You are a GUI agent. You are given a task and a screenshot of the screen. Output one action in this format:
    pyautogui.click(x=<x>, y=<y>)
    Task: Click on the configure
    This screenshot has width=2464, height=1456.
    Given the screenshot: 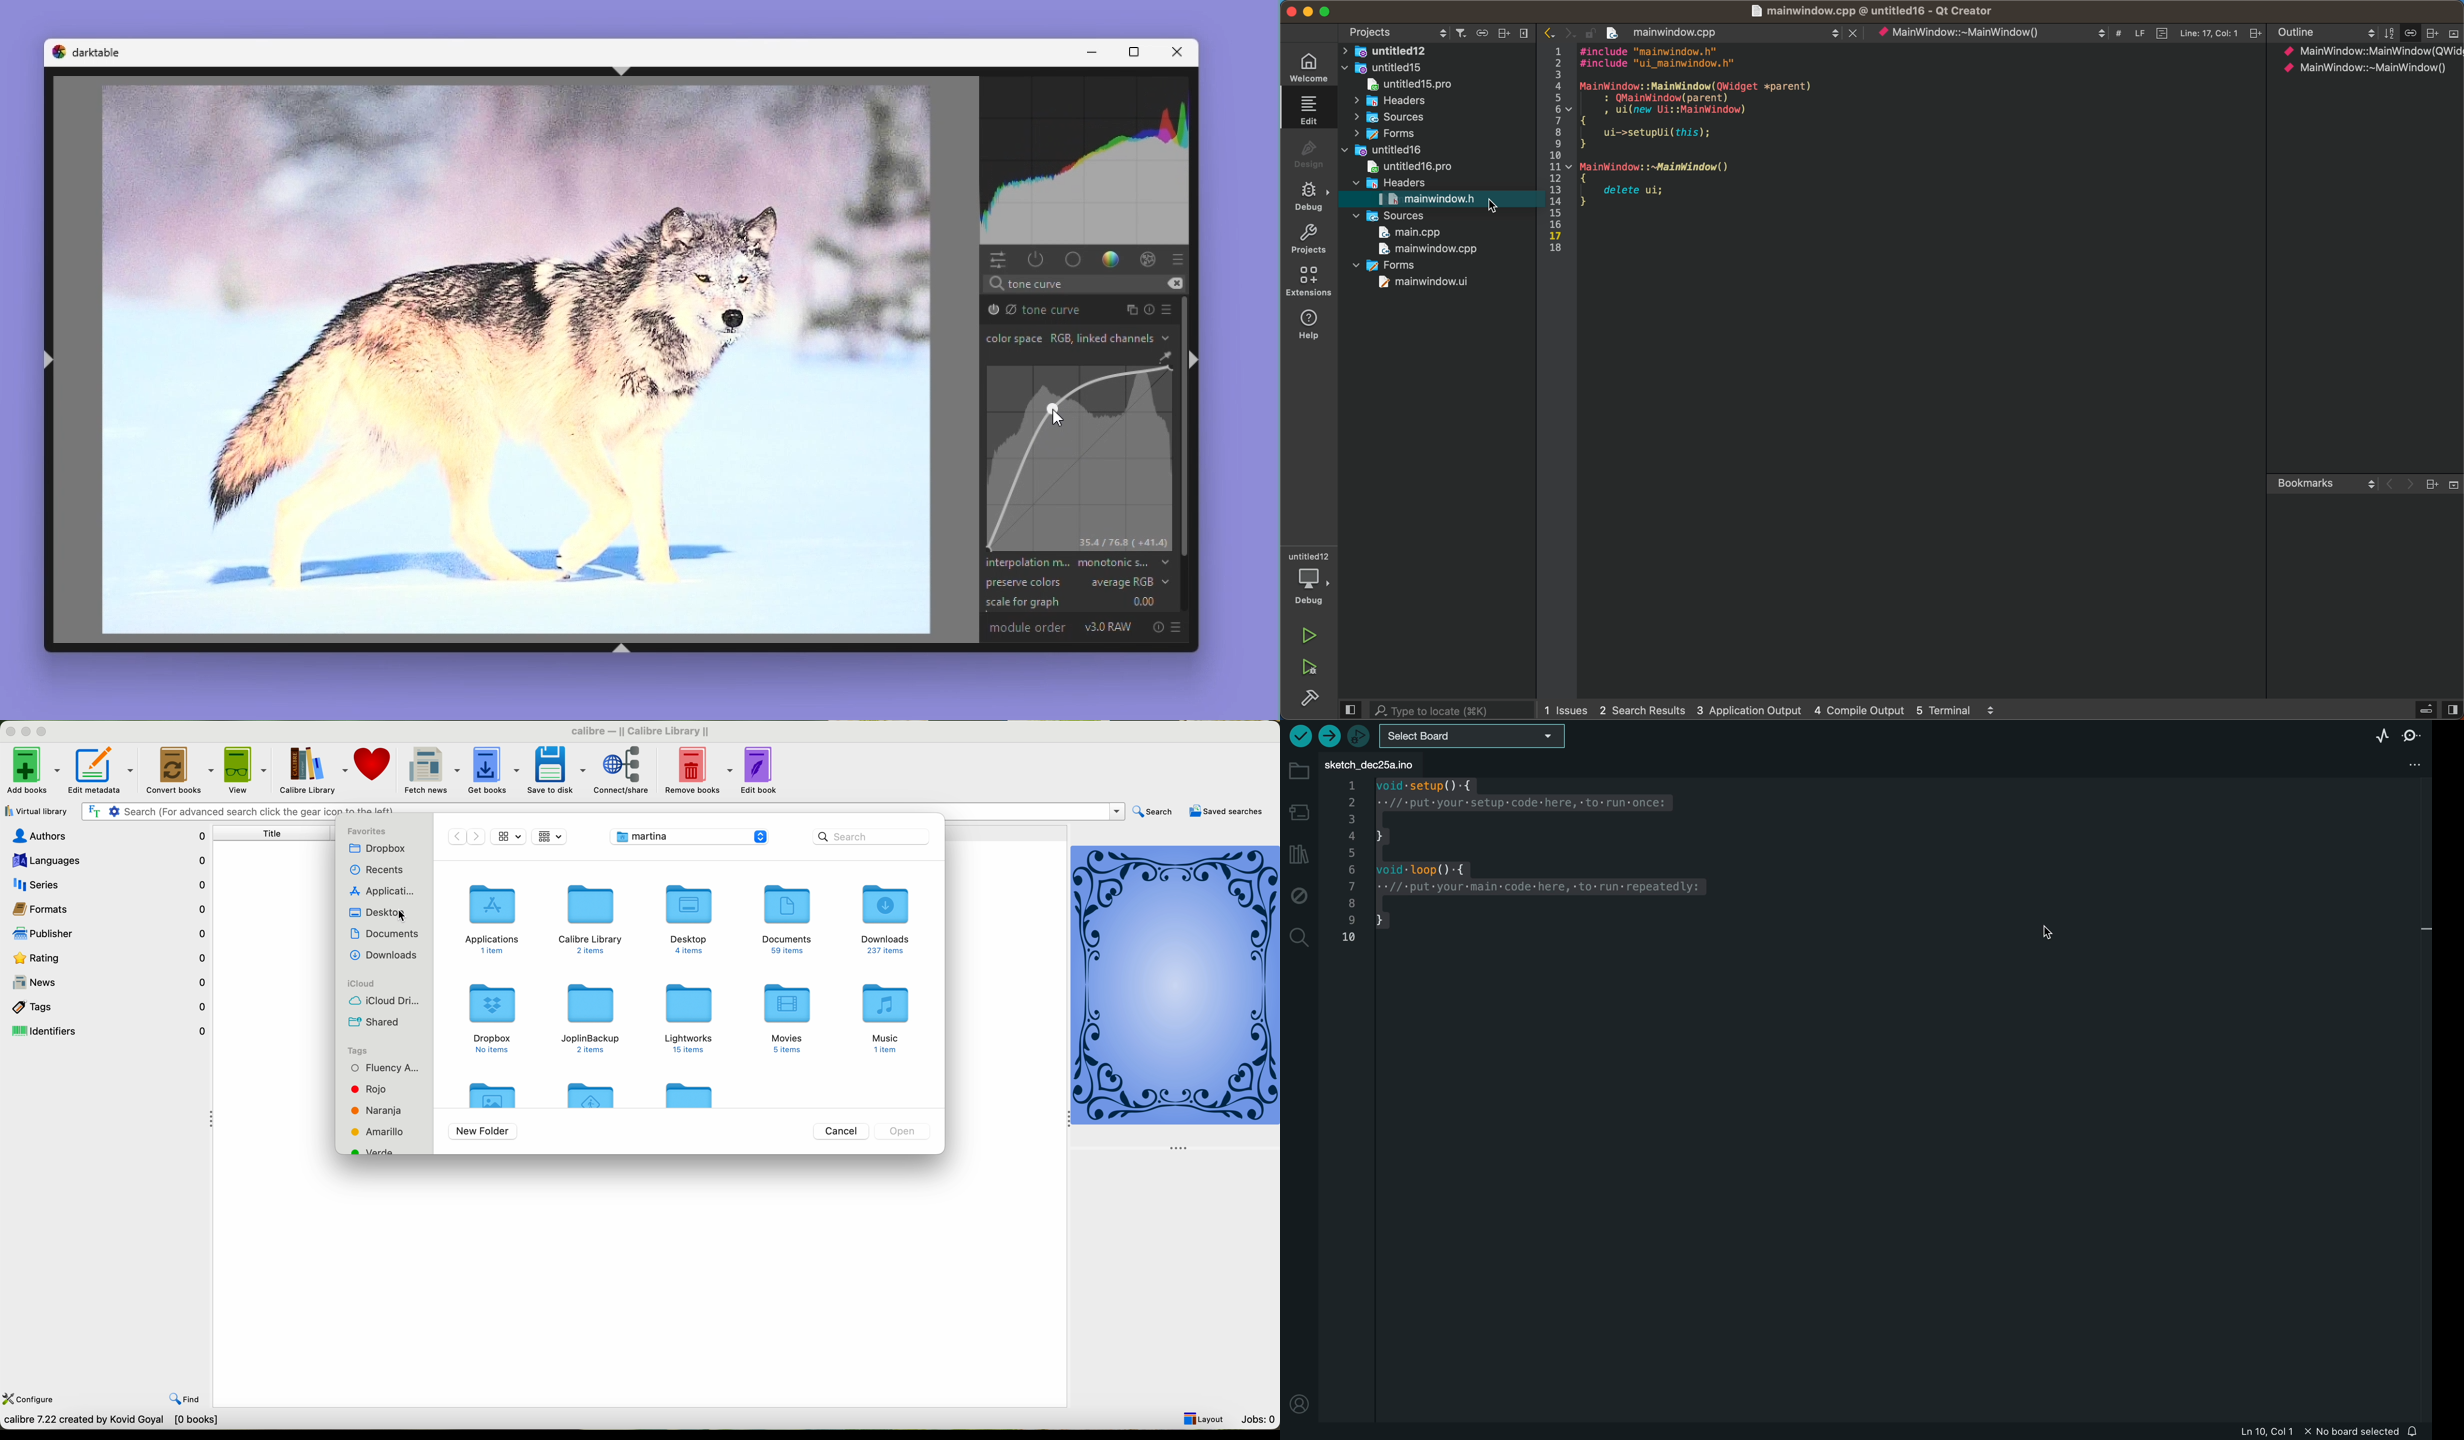 What is the action you would take?
    pyautogui.click(x=29, y=1400)
    